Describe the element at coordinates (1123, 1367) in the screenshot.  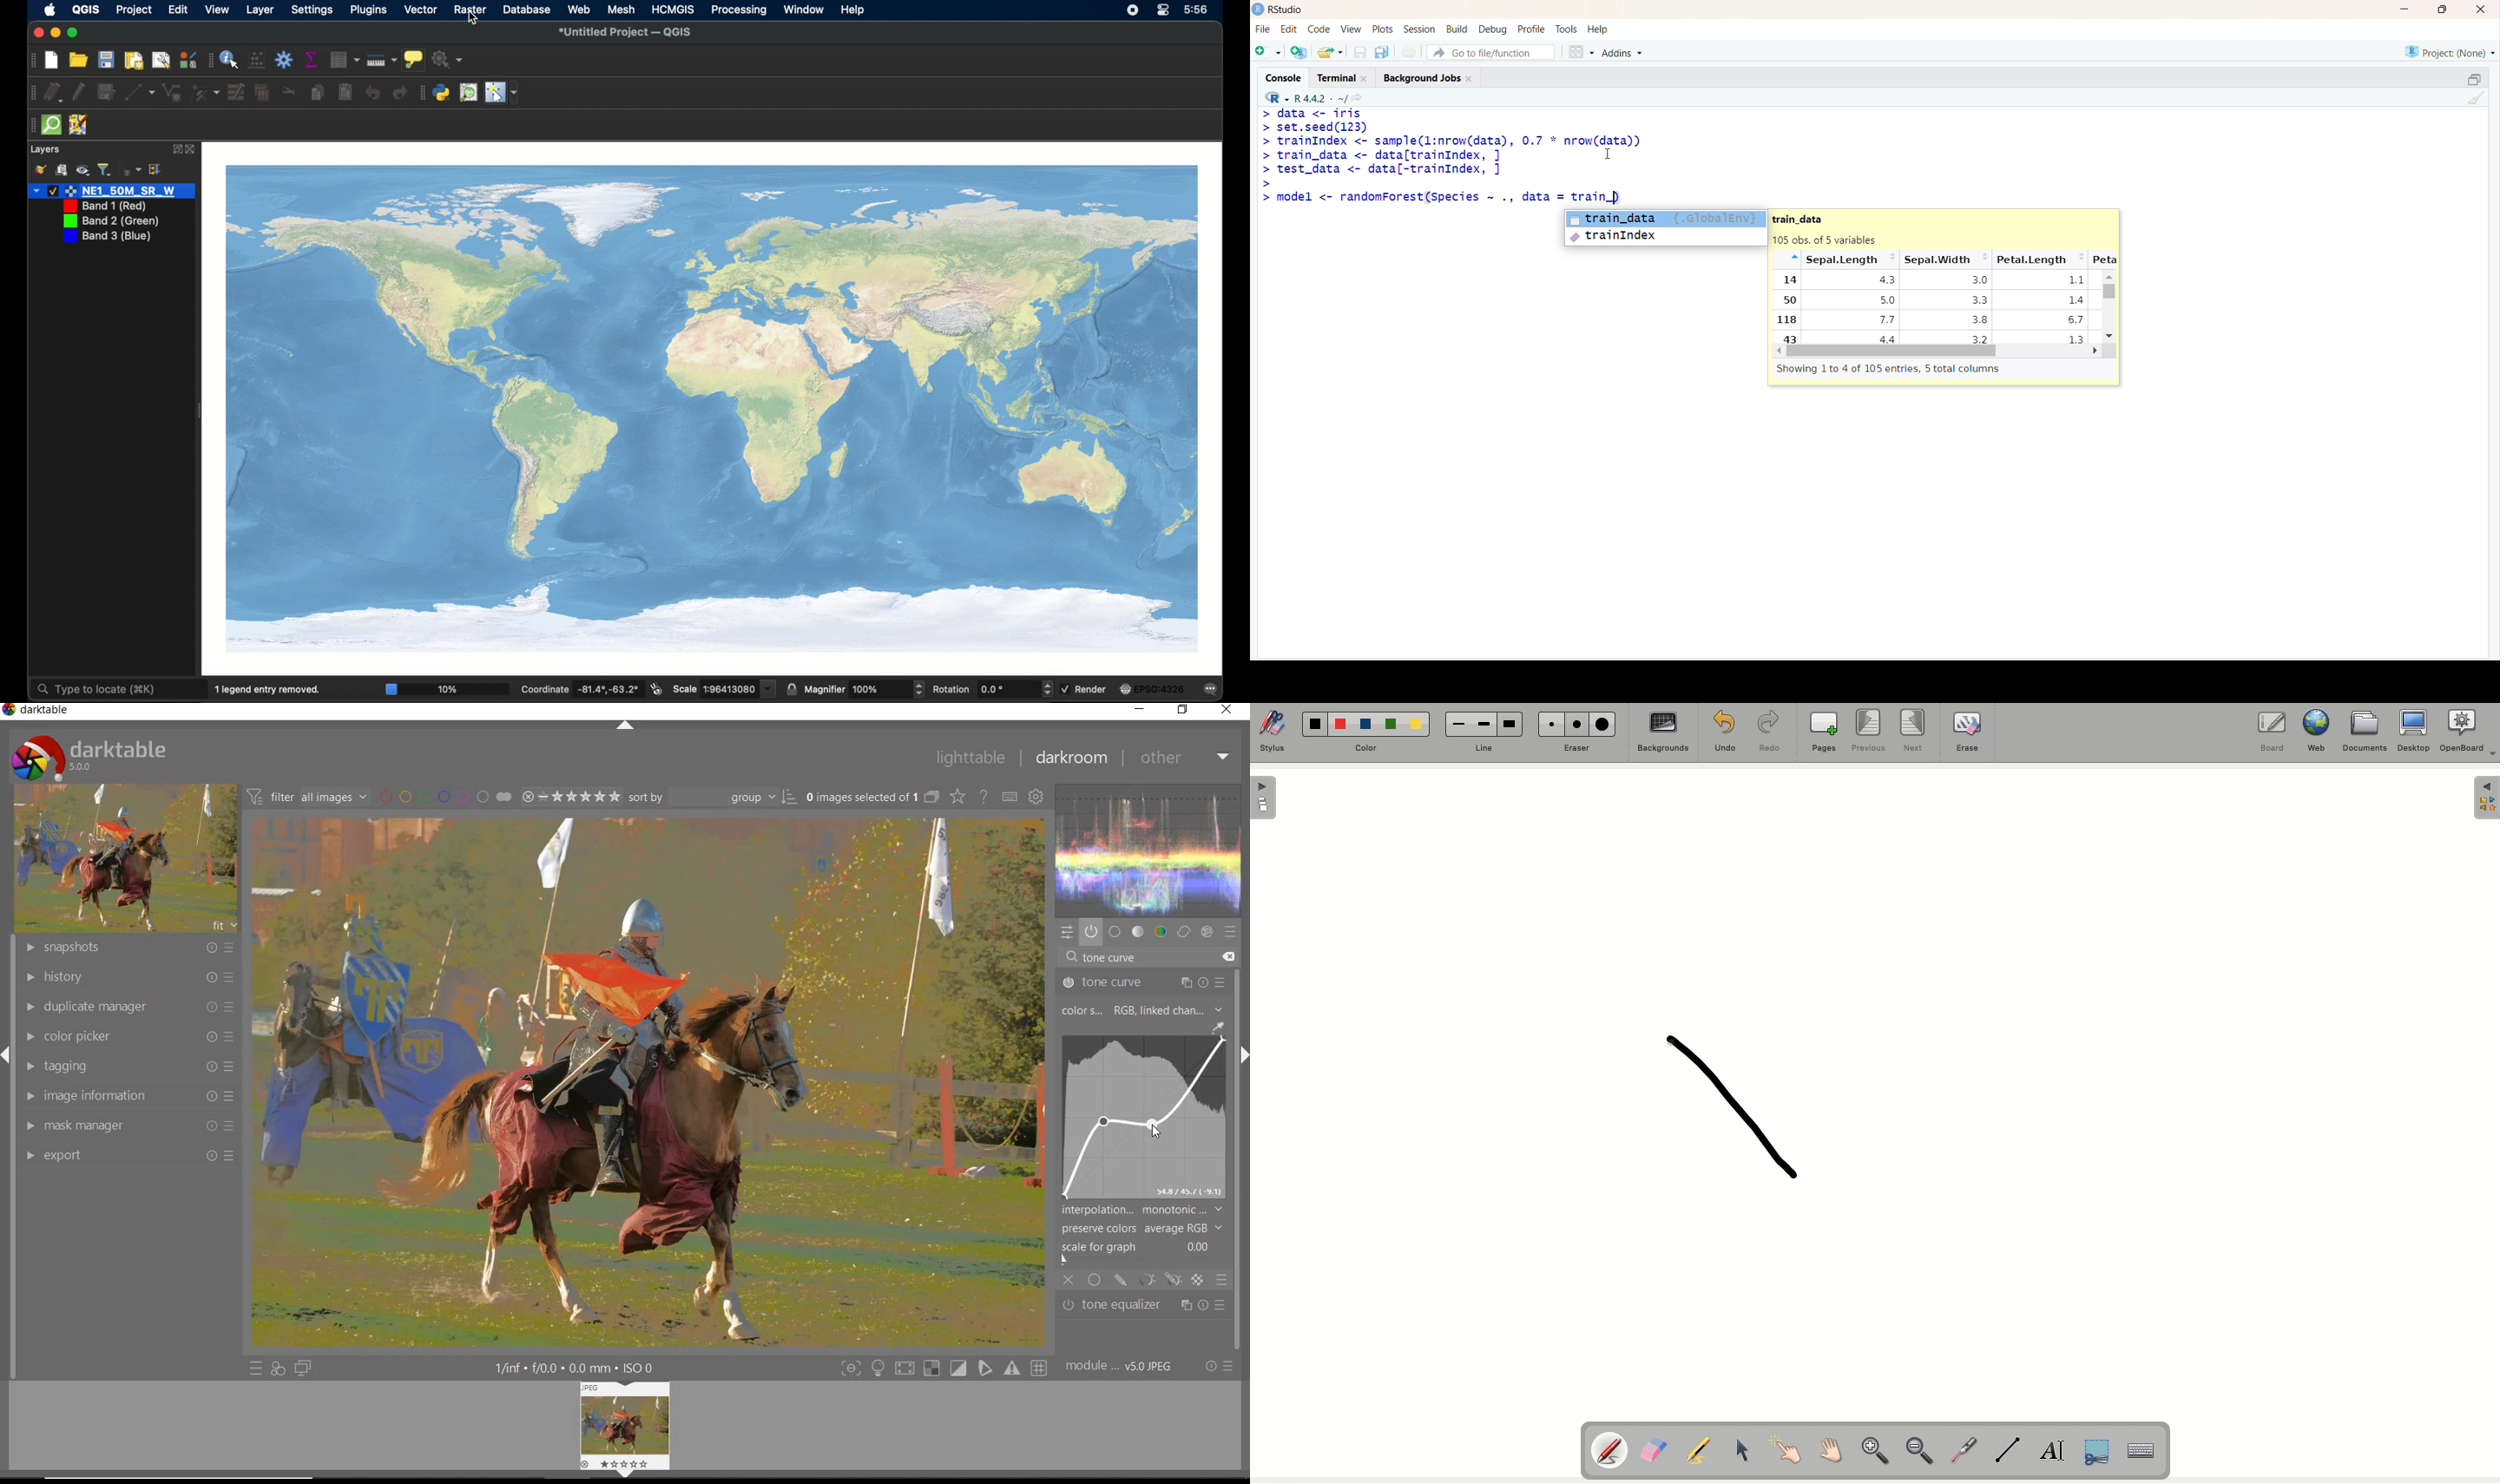
I see `module... v5.0 JPEG` at that location.